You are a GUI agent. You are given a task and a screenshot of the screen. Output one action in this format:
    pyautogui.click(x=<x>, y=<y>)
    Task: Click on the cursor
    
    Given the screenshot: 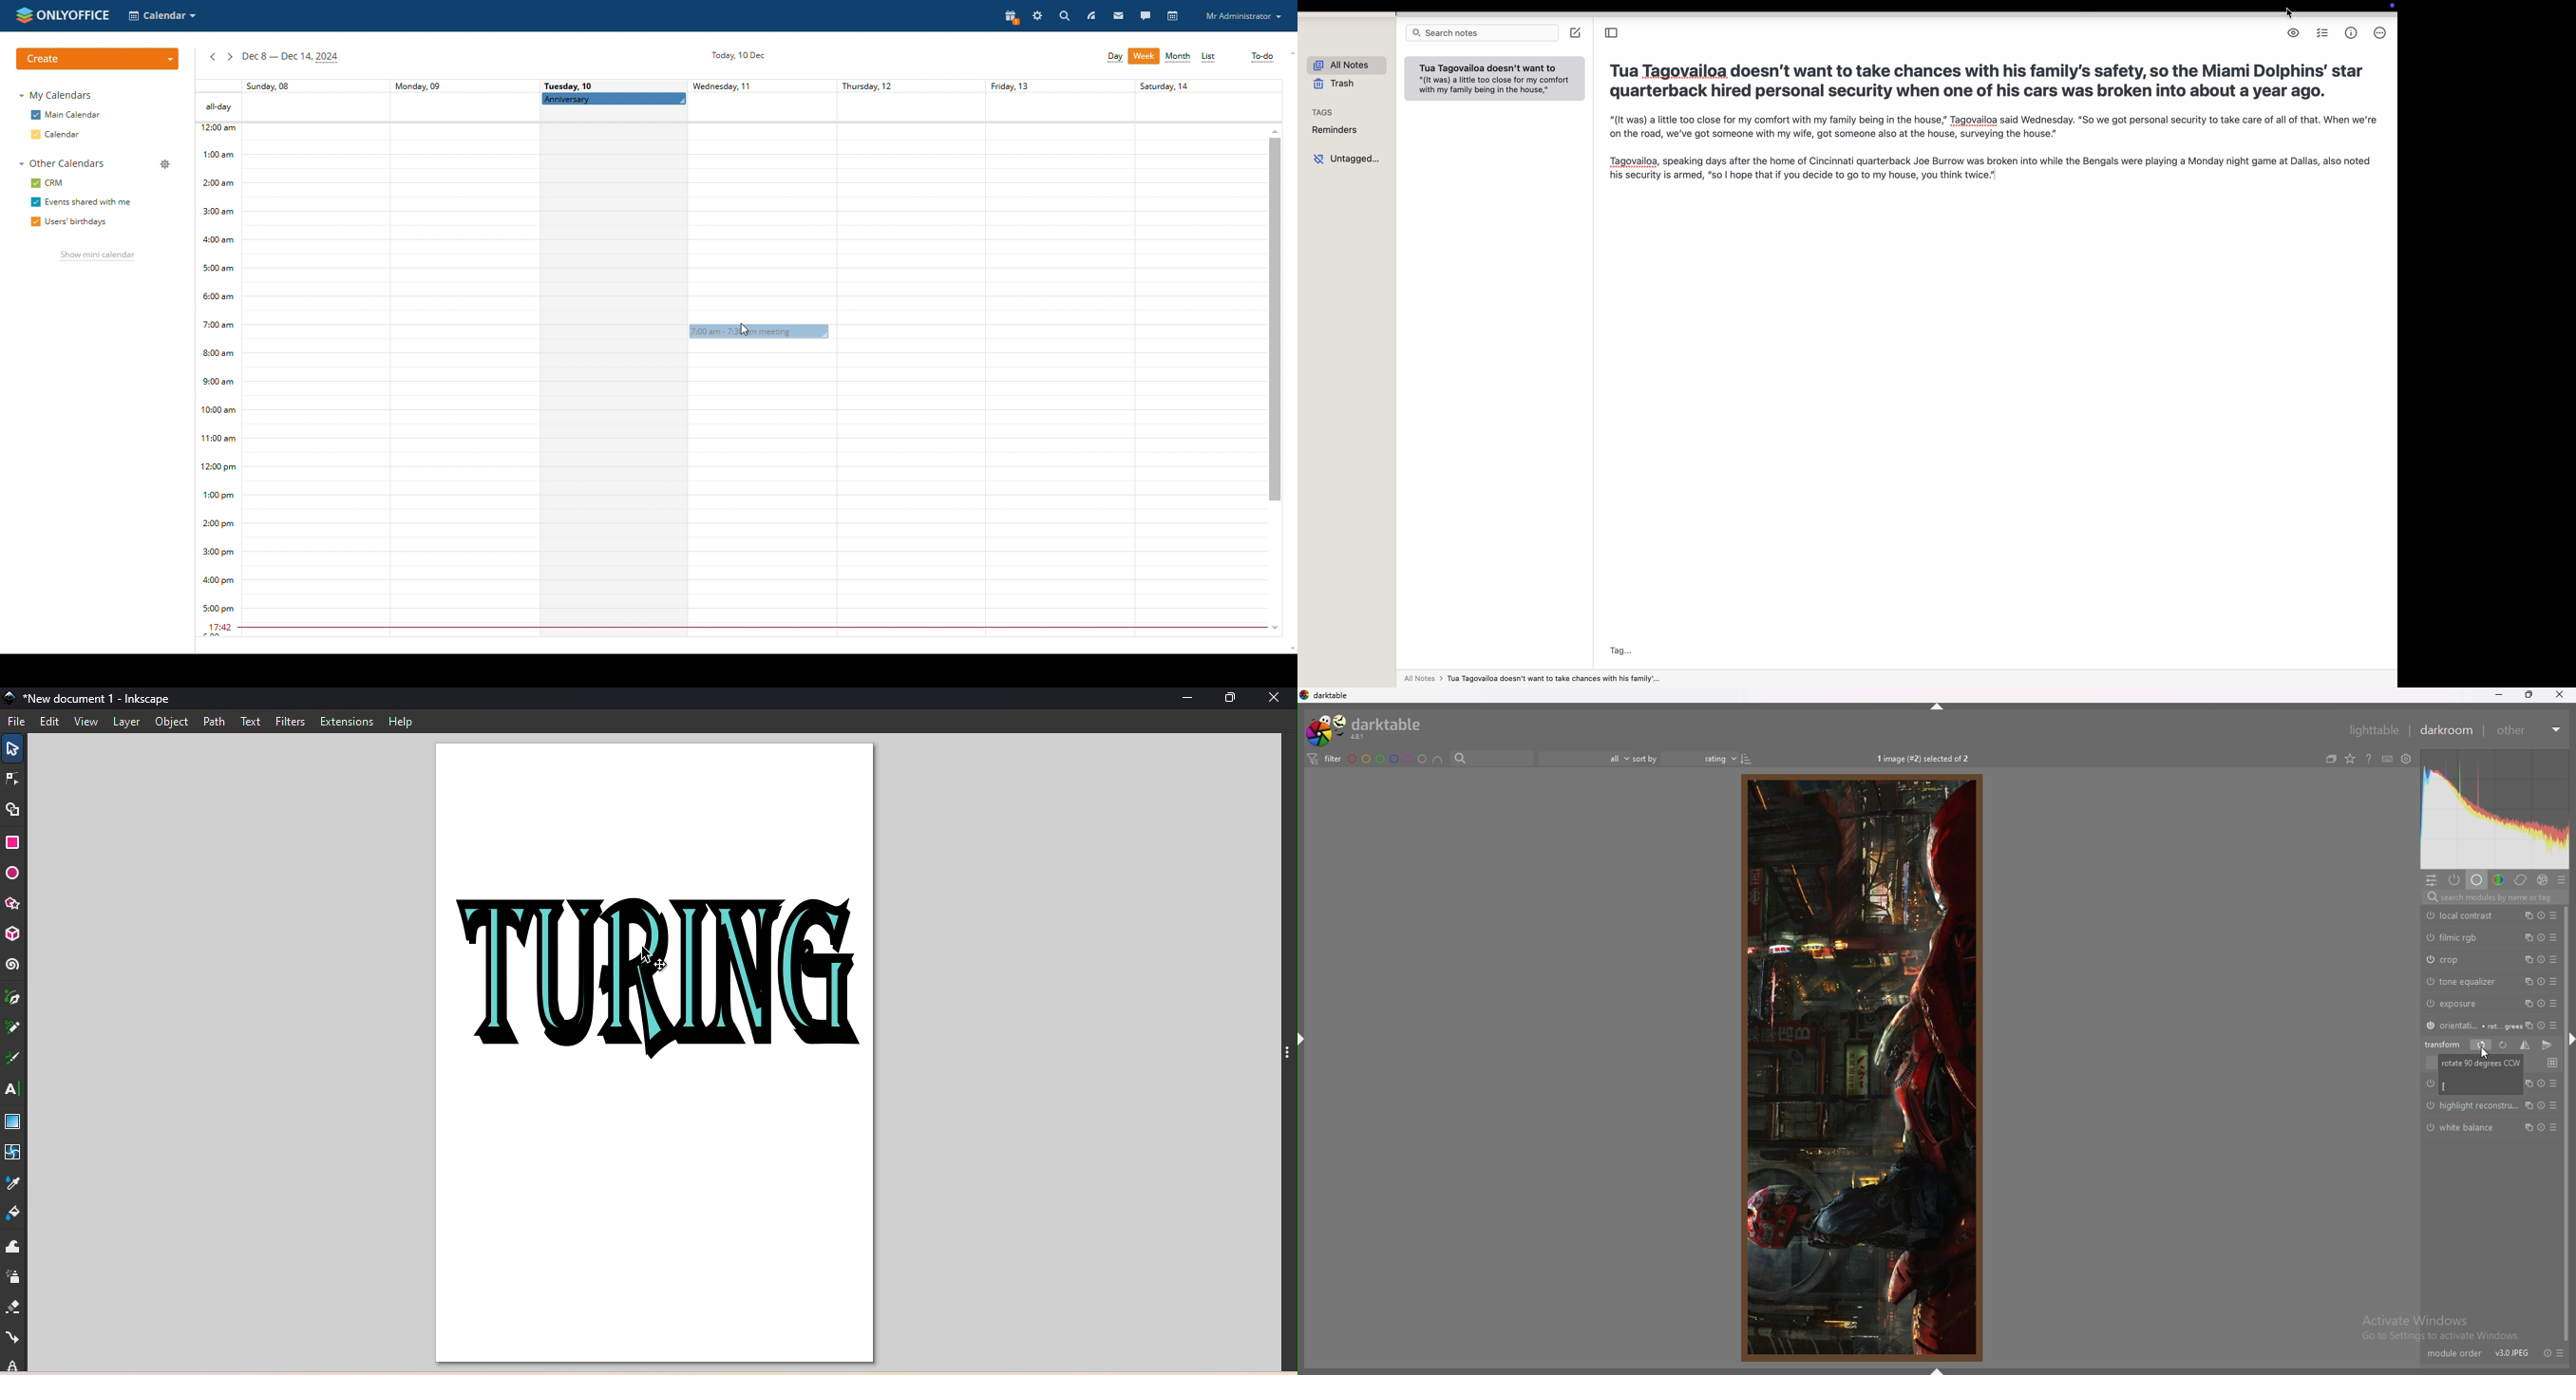 What is the action you would take?
    pyautogui.click(x=2288, y=14)
    